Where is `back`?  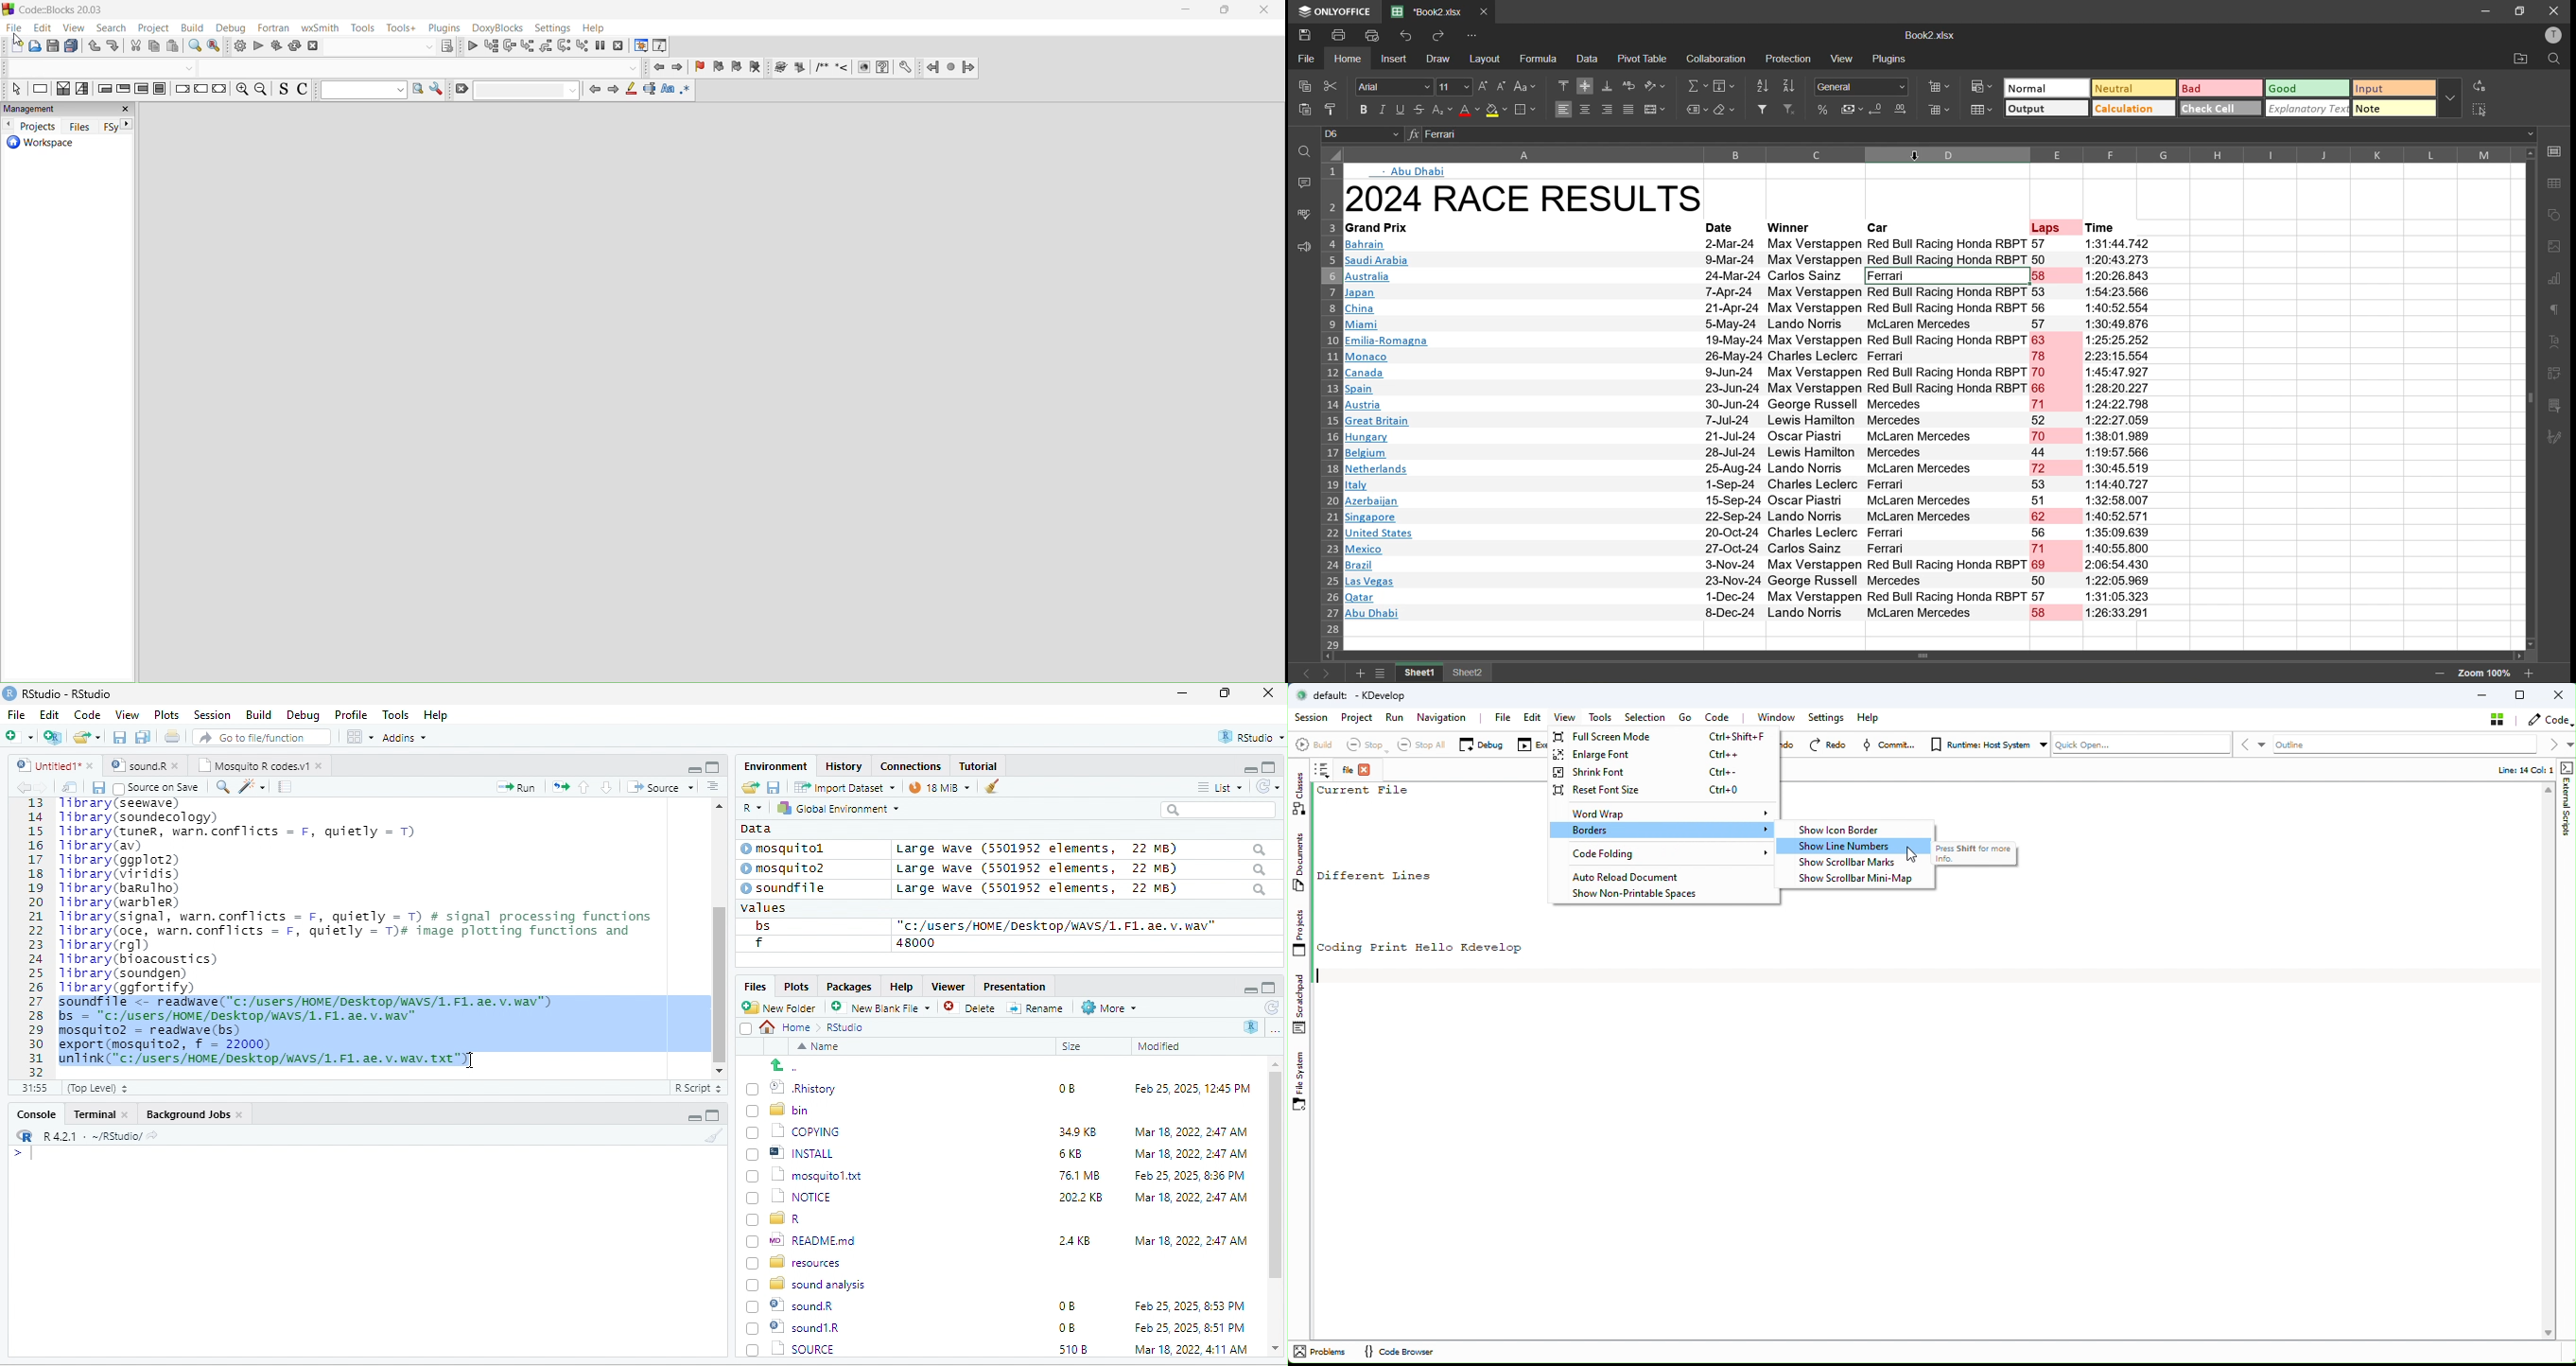
back is located at coordinates (26, 788).